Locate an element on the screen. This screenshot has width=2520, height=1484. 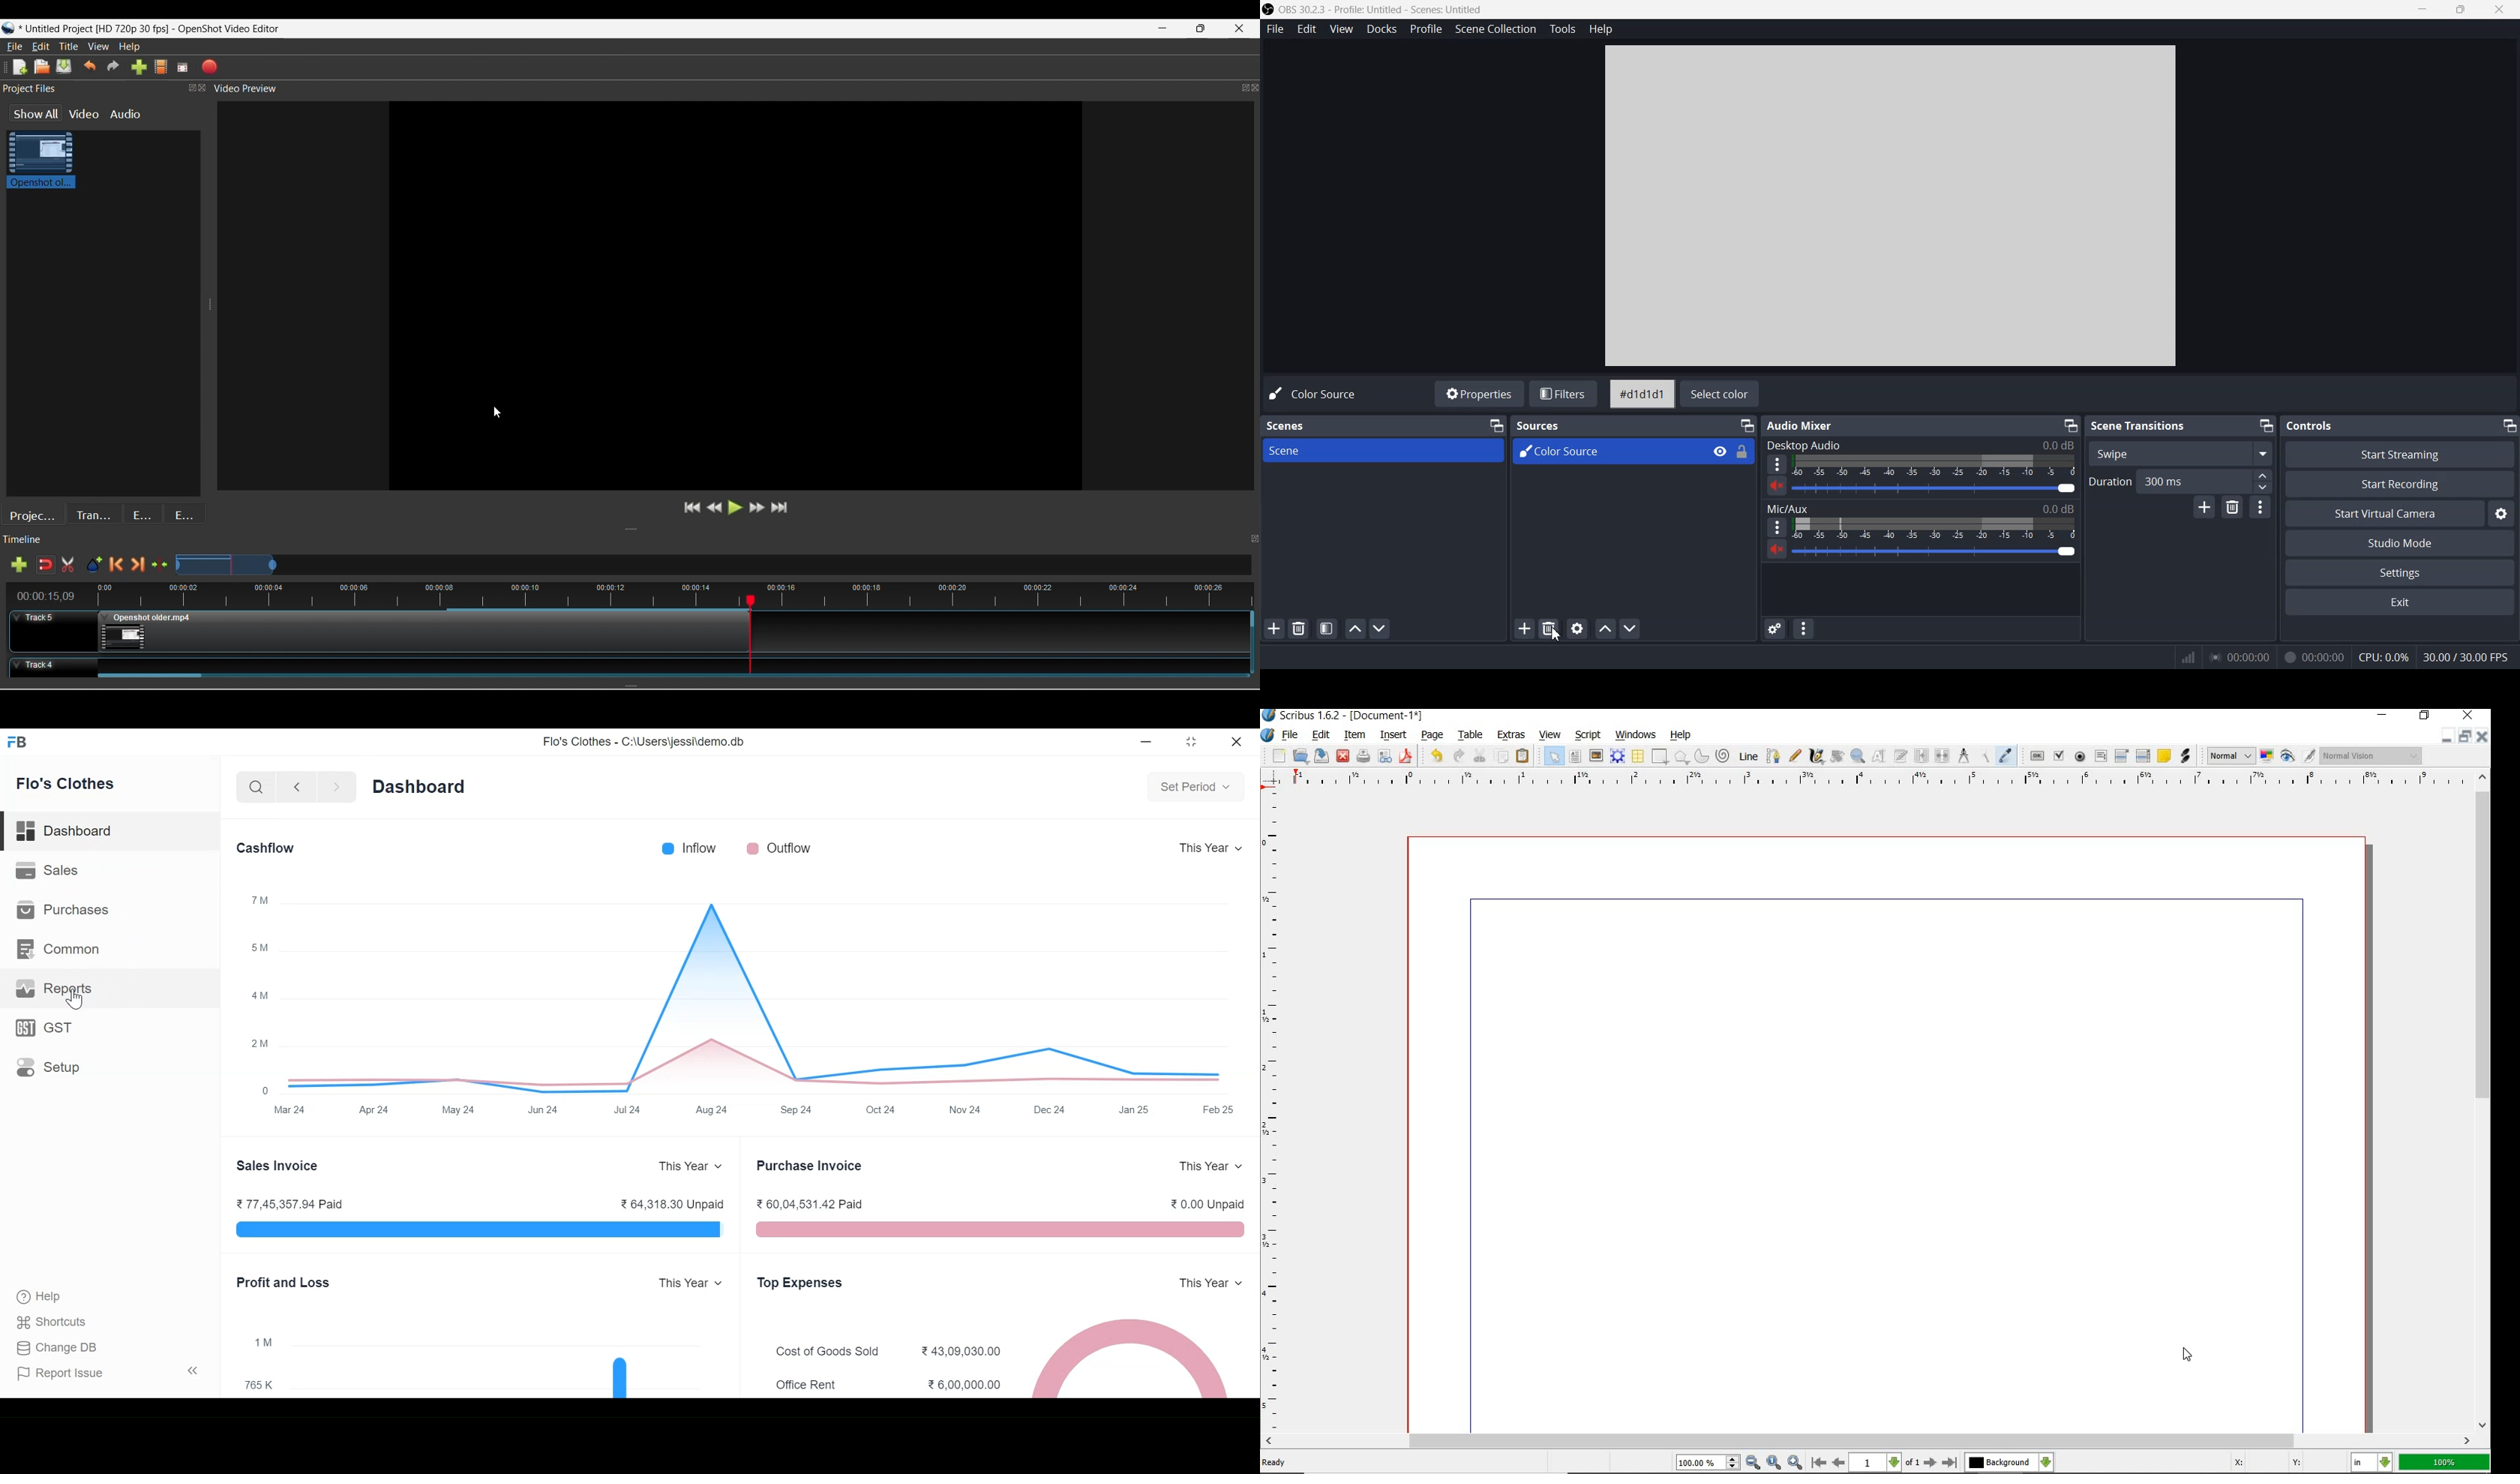
Flo's Clothes - C:\Users\jessi\demo.db is located at coordinates (644, 743).